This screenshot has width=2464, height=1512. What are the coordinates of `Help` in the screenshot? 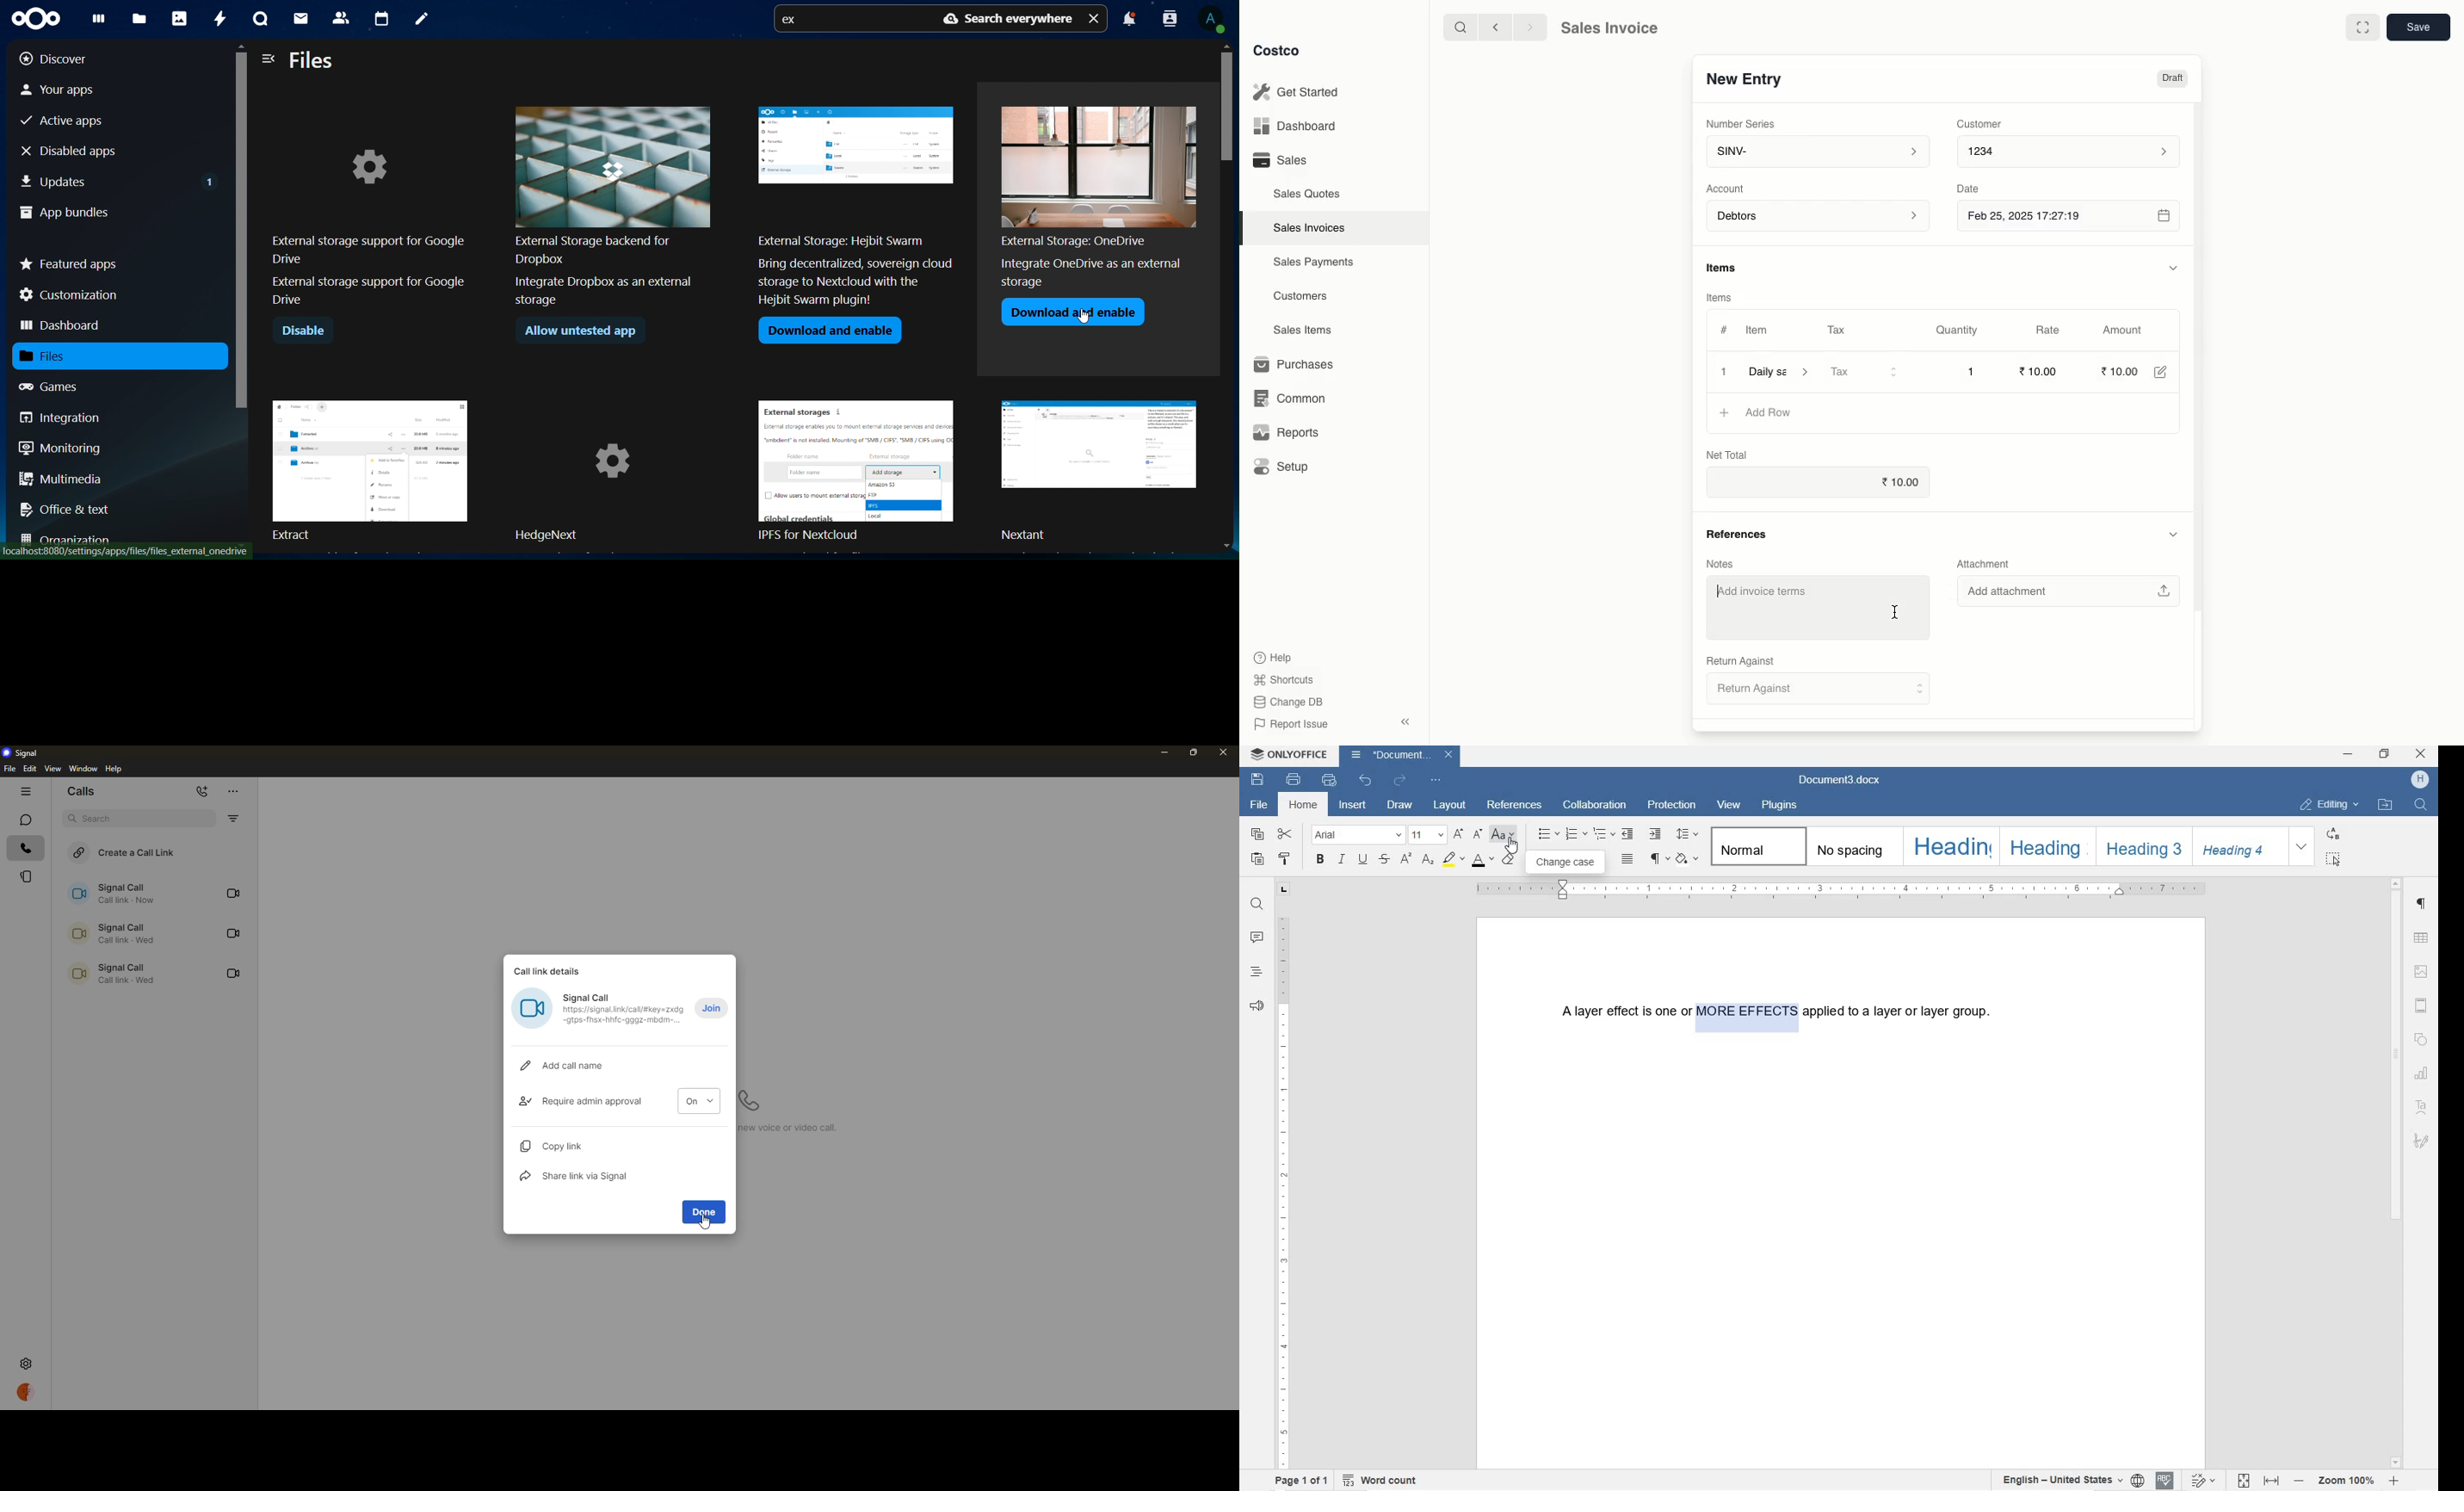 It's located at (1276, 657).